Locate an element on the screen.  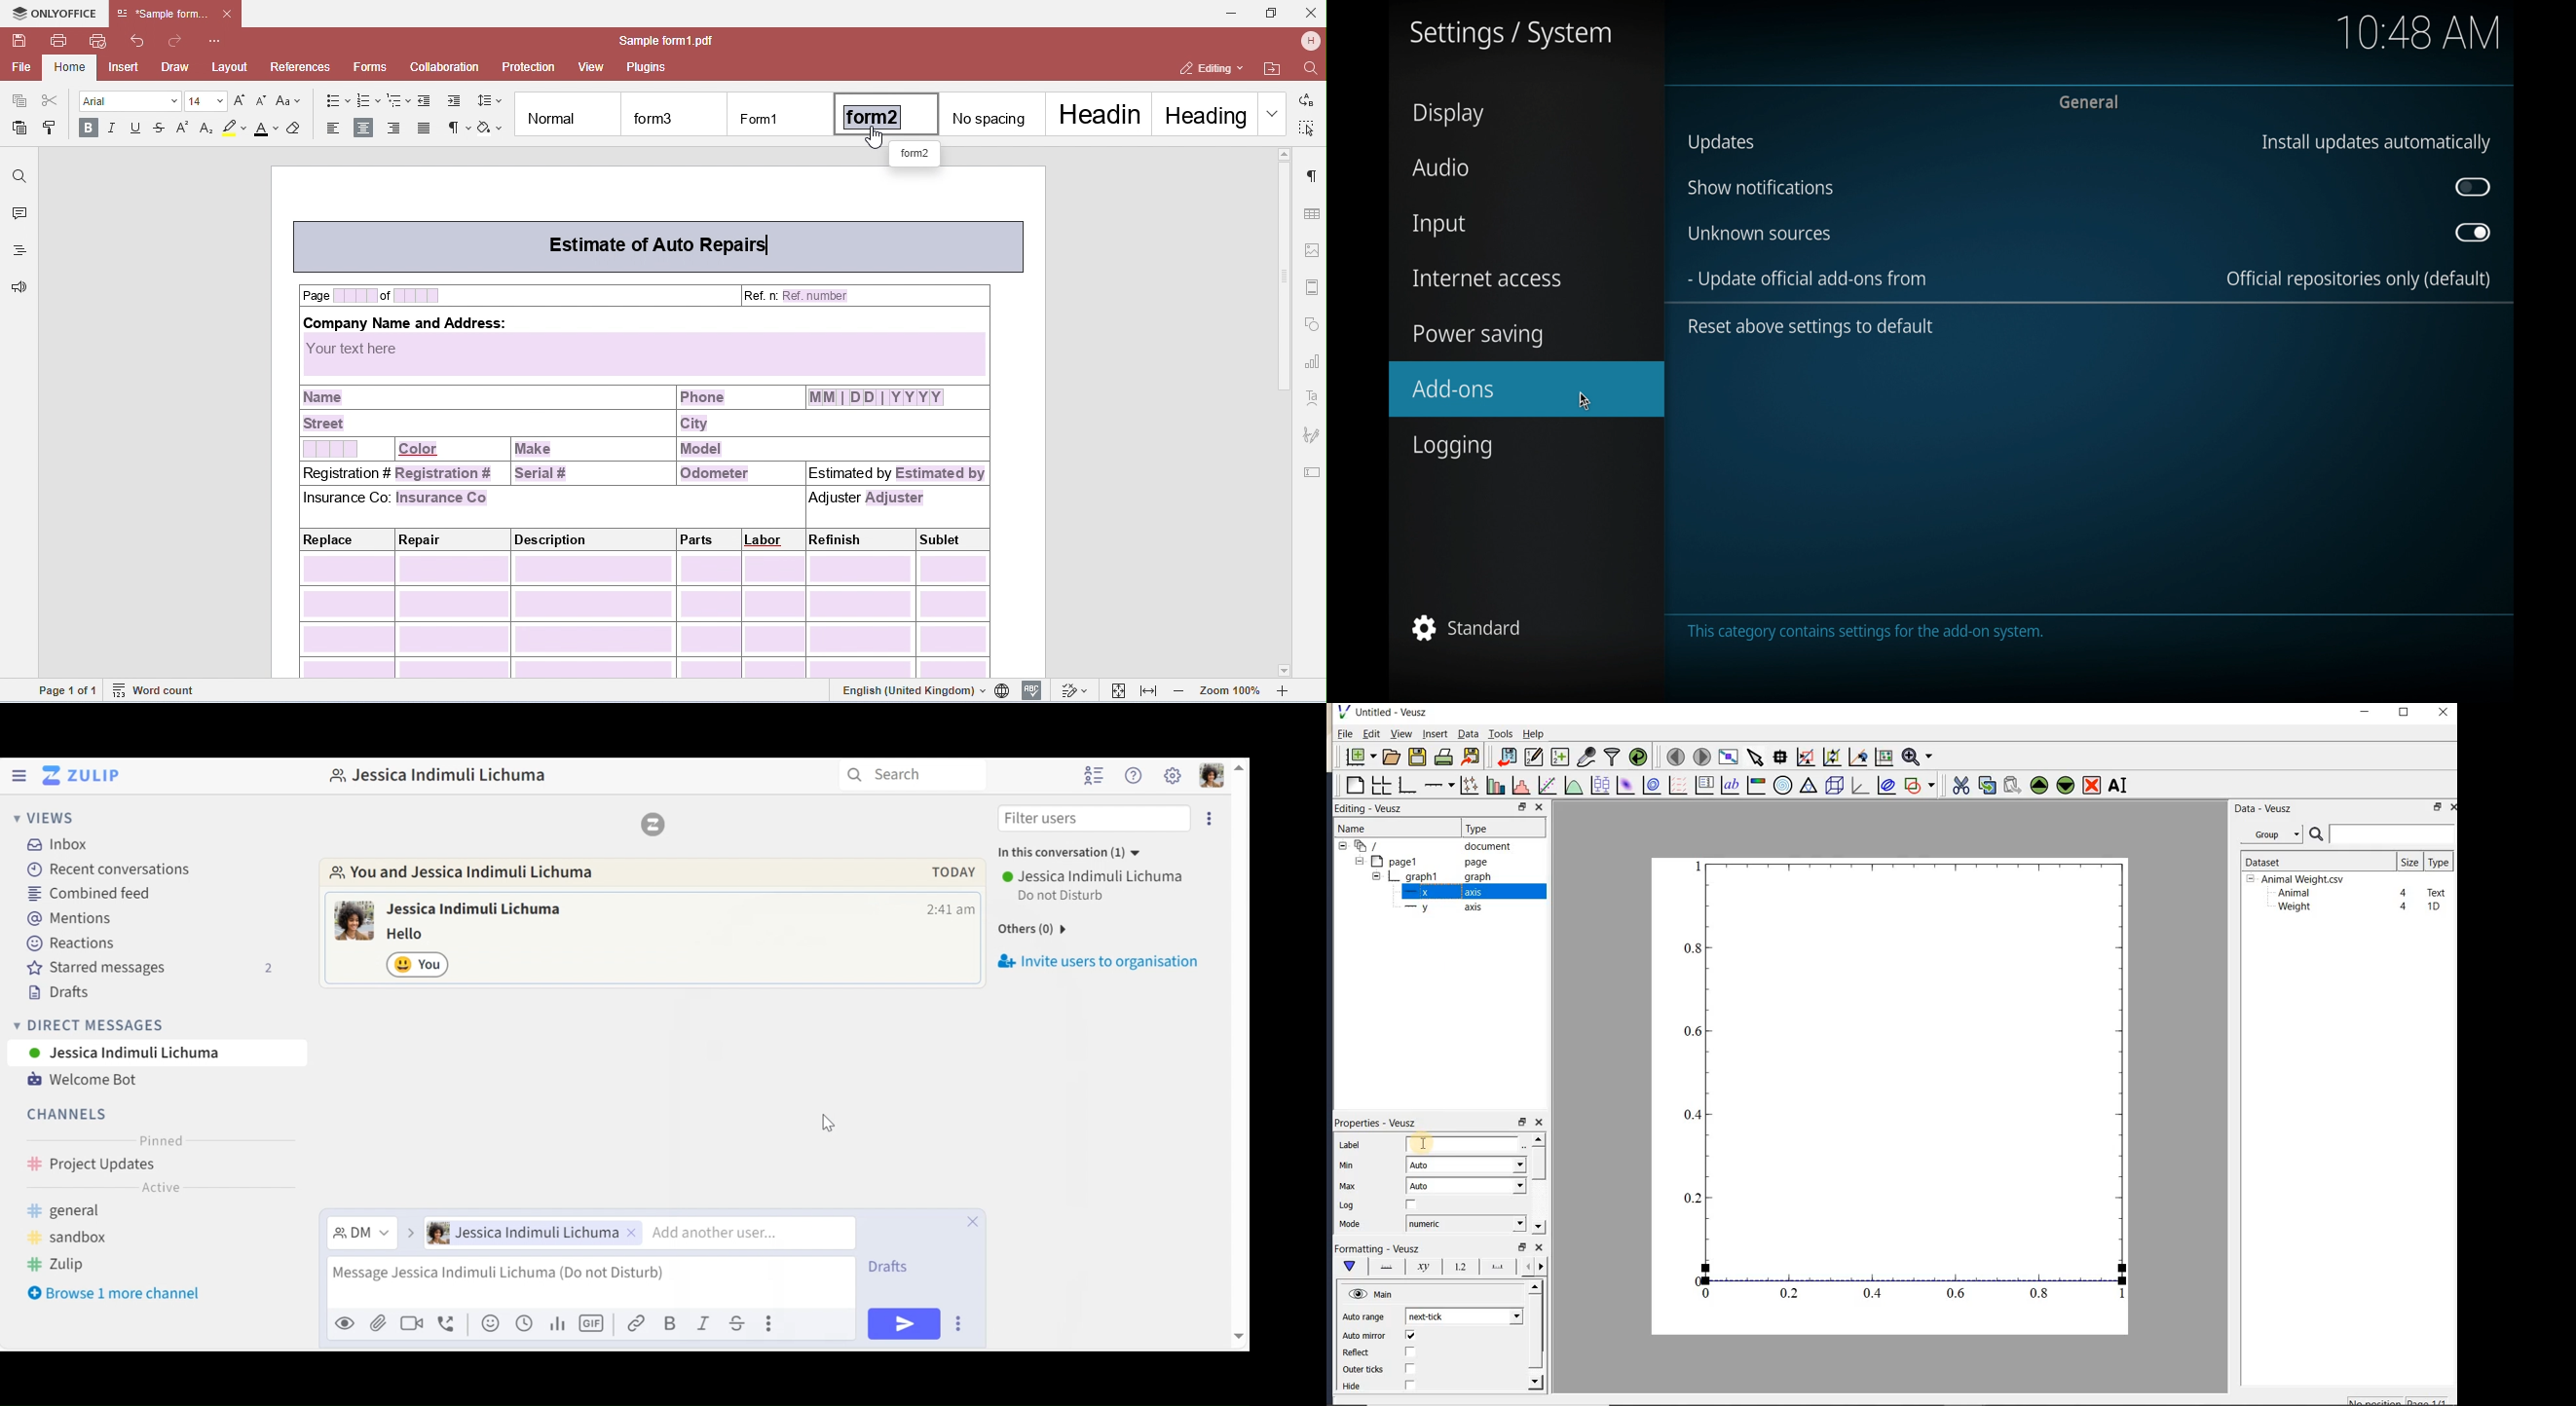
Help is located at coordinates (1533, 734).